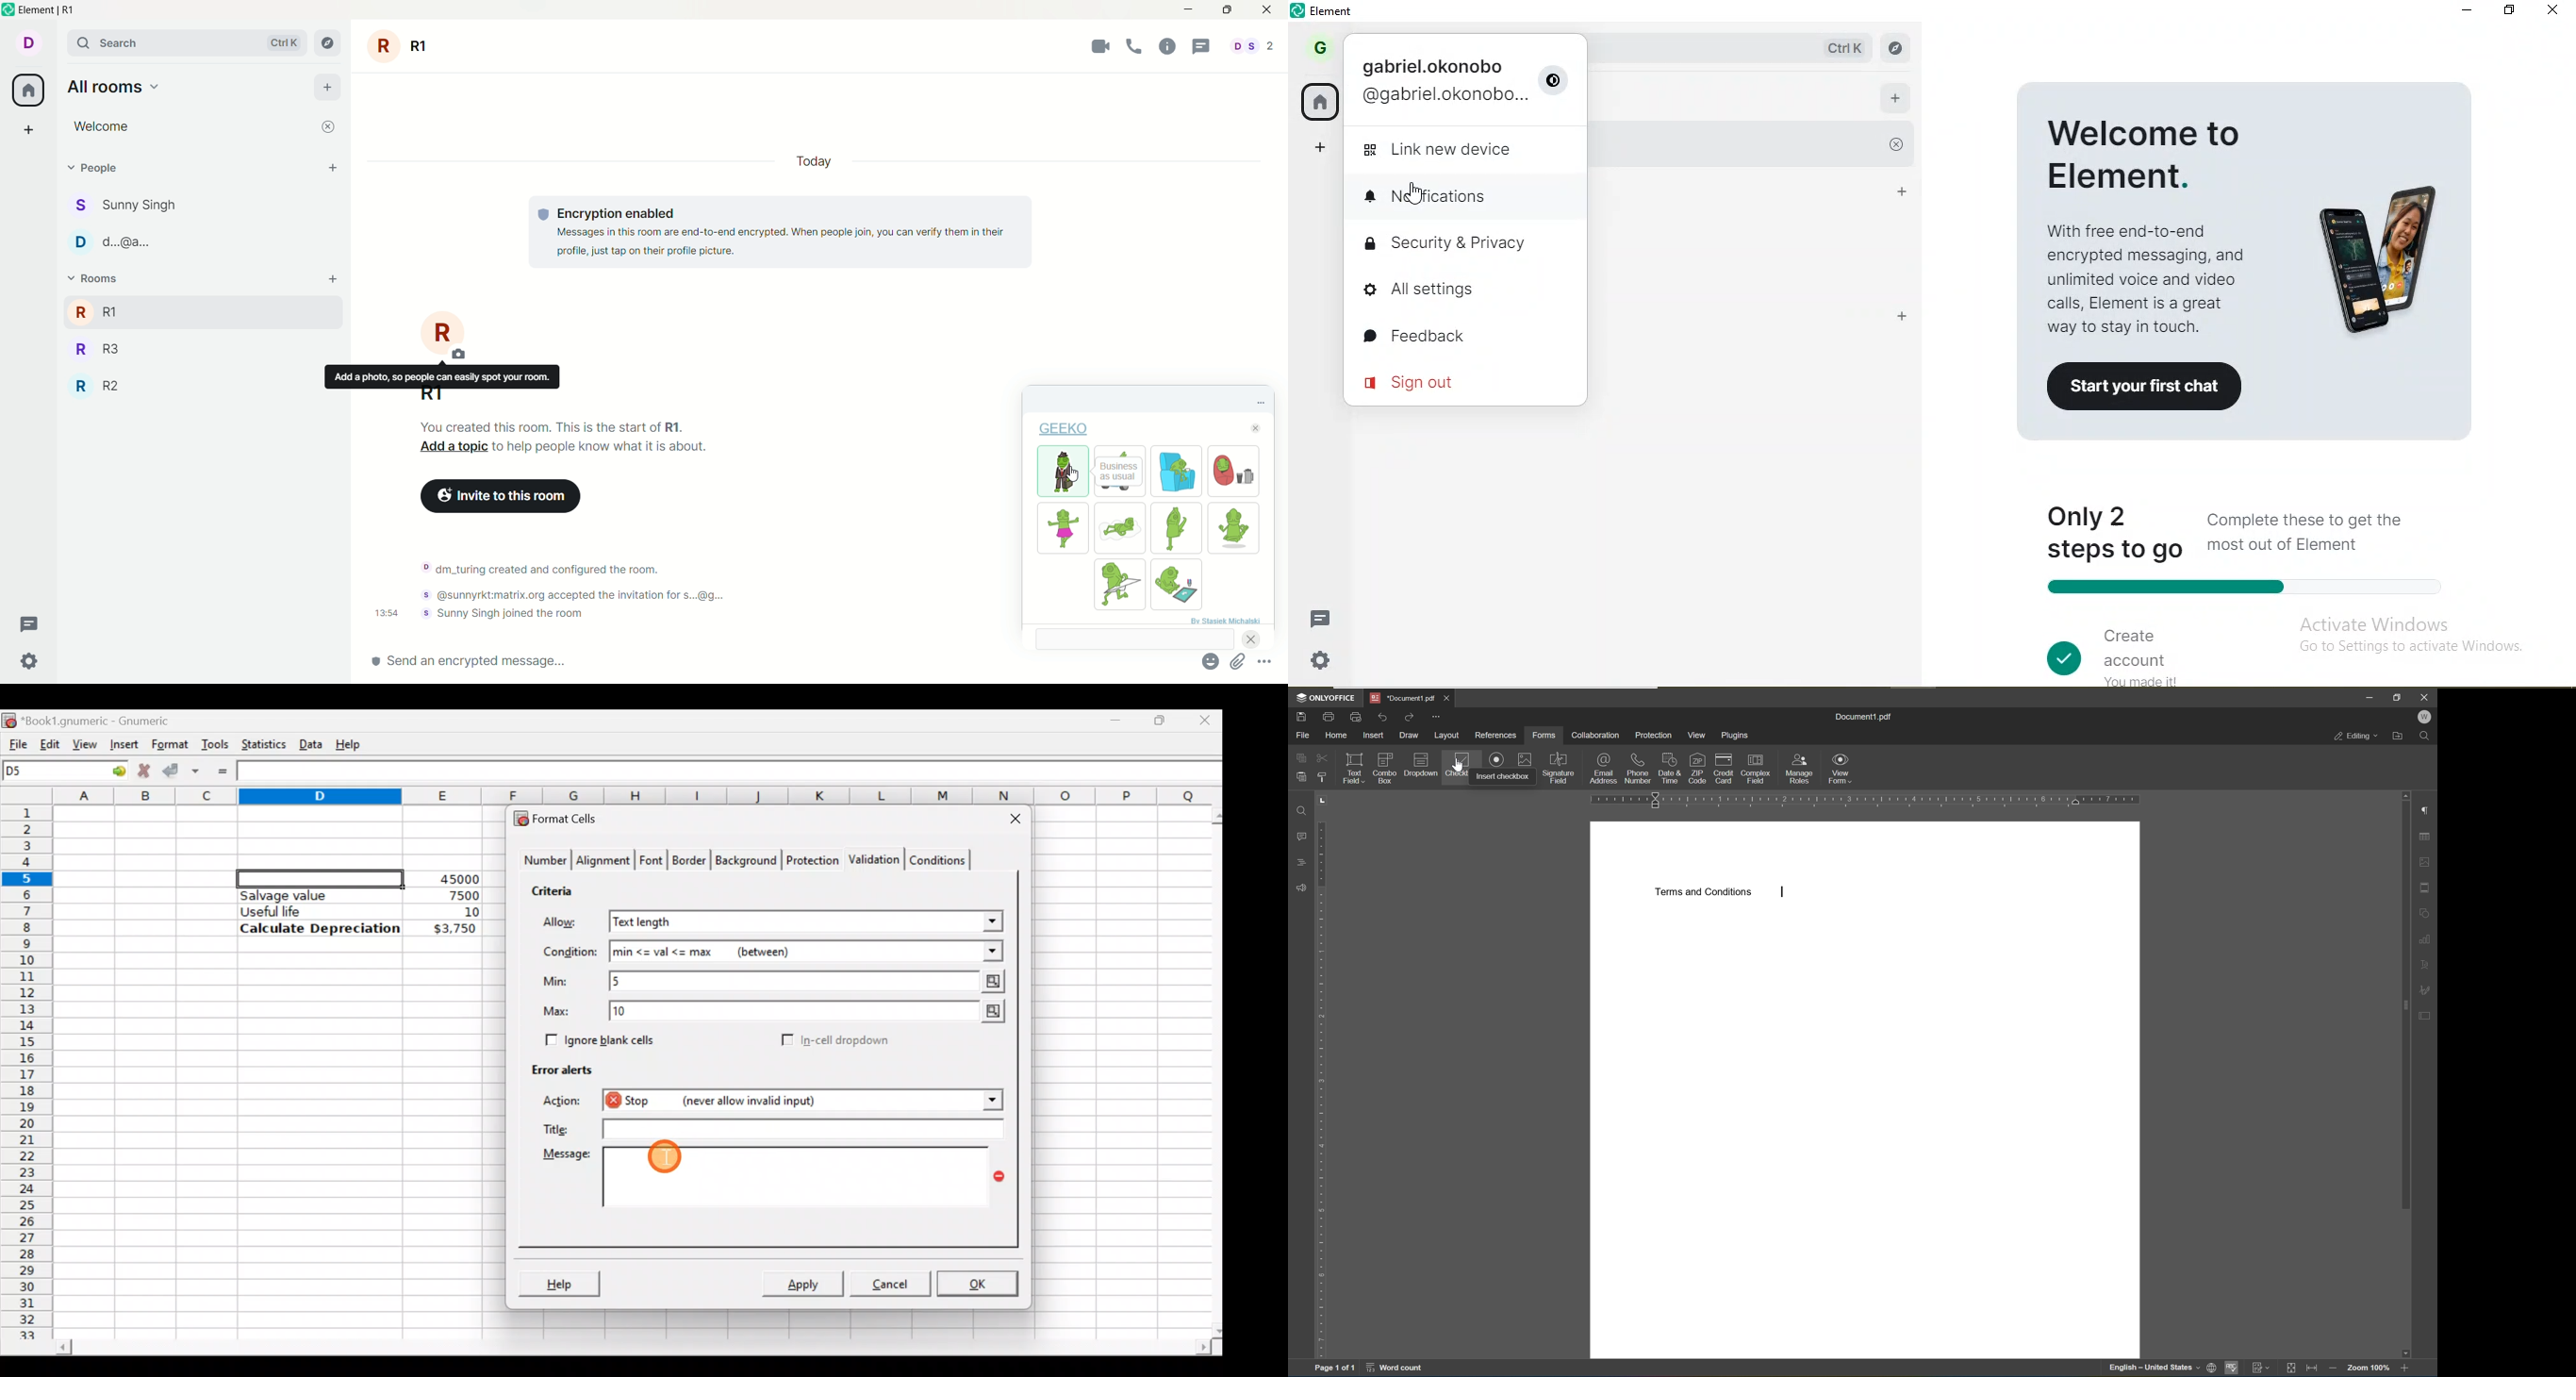  What do you see at coordinates (1756, 767) in the screenshot?
I see `complex field` at bounding box center [1756, 767].